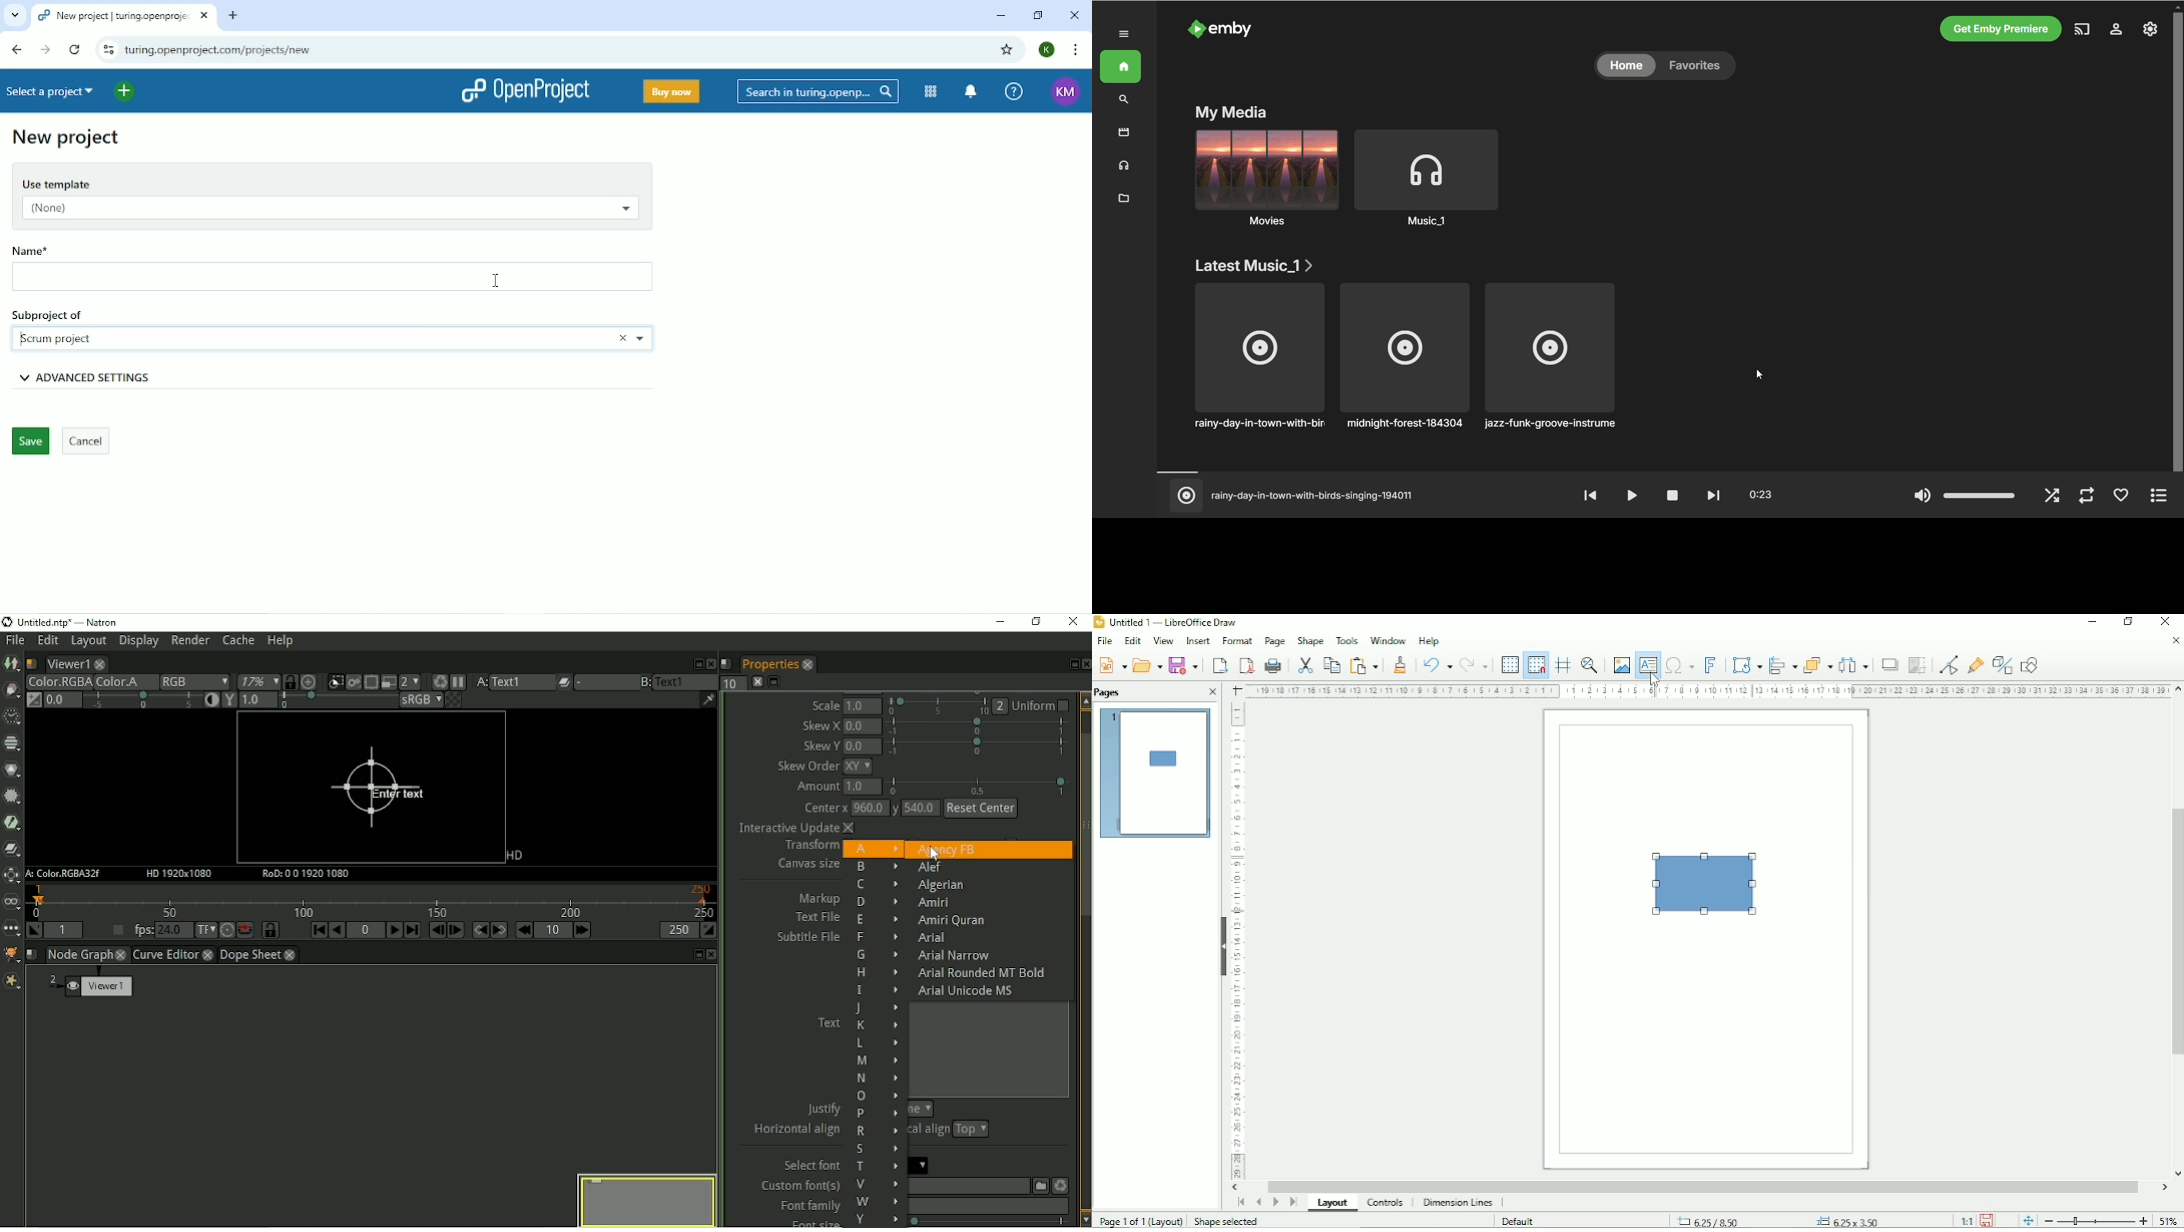 The image size is (2184, 1232). I want to click on Shadow, so click(1889, 665).